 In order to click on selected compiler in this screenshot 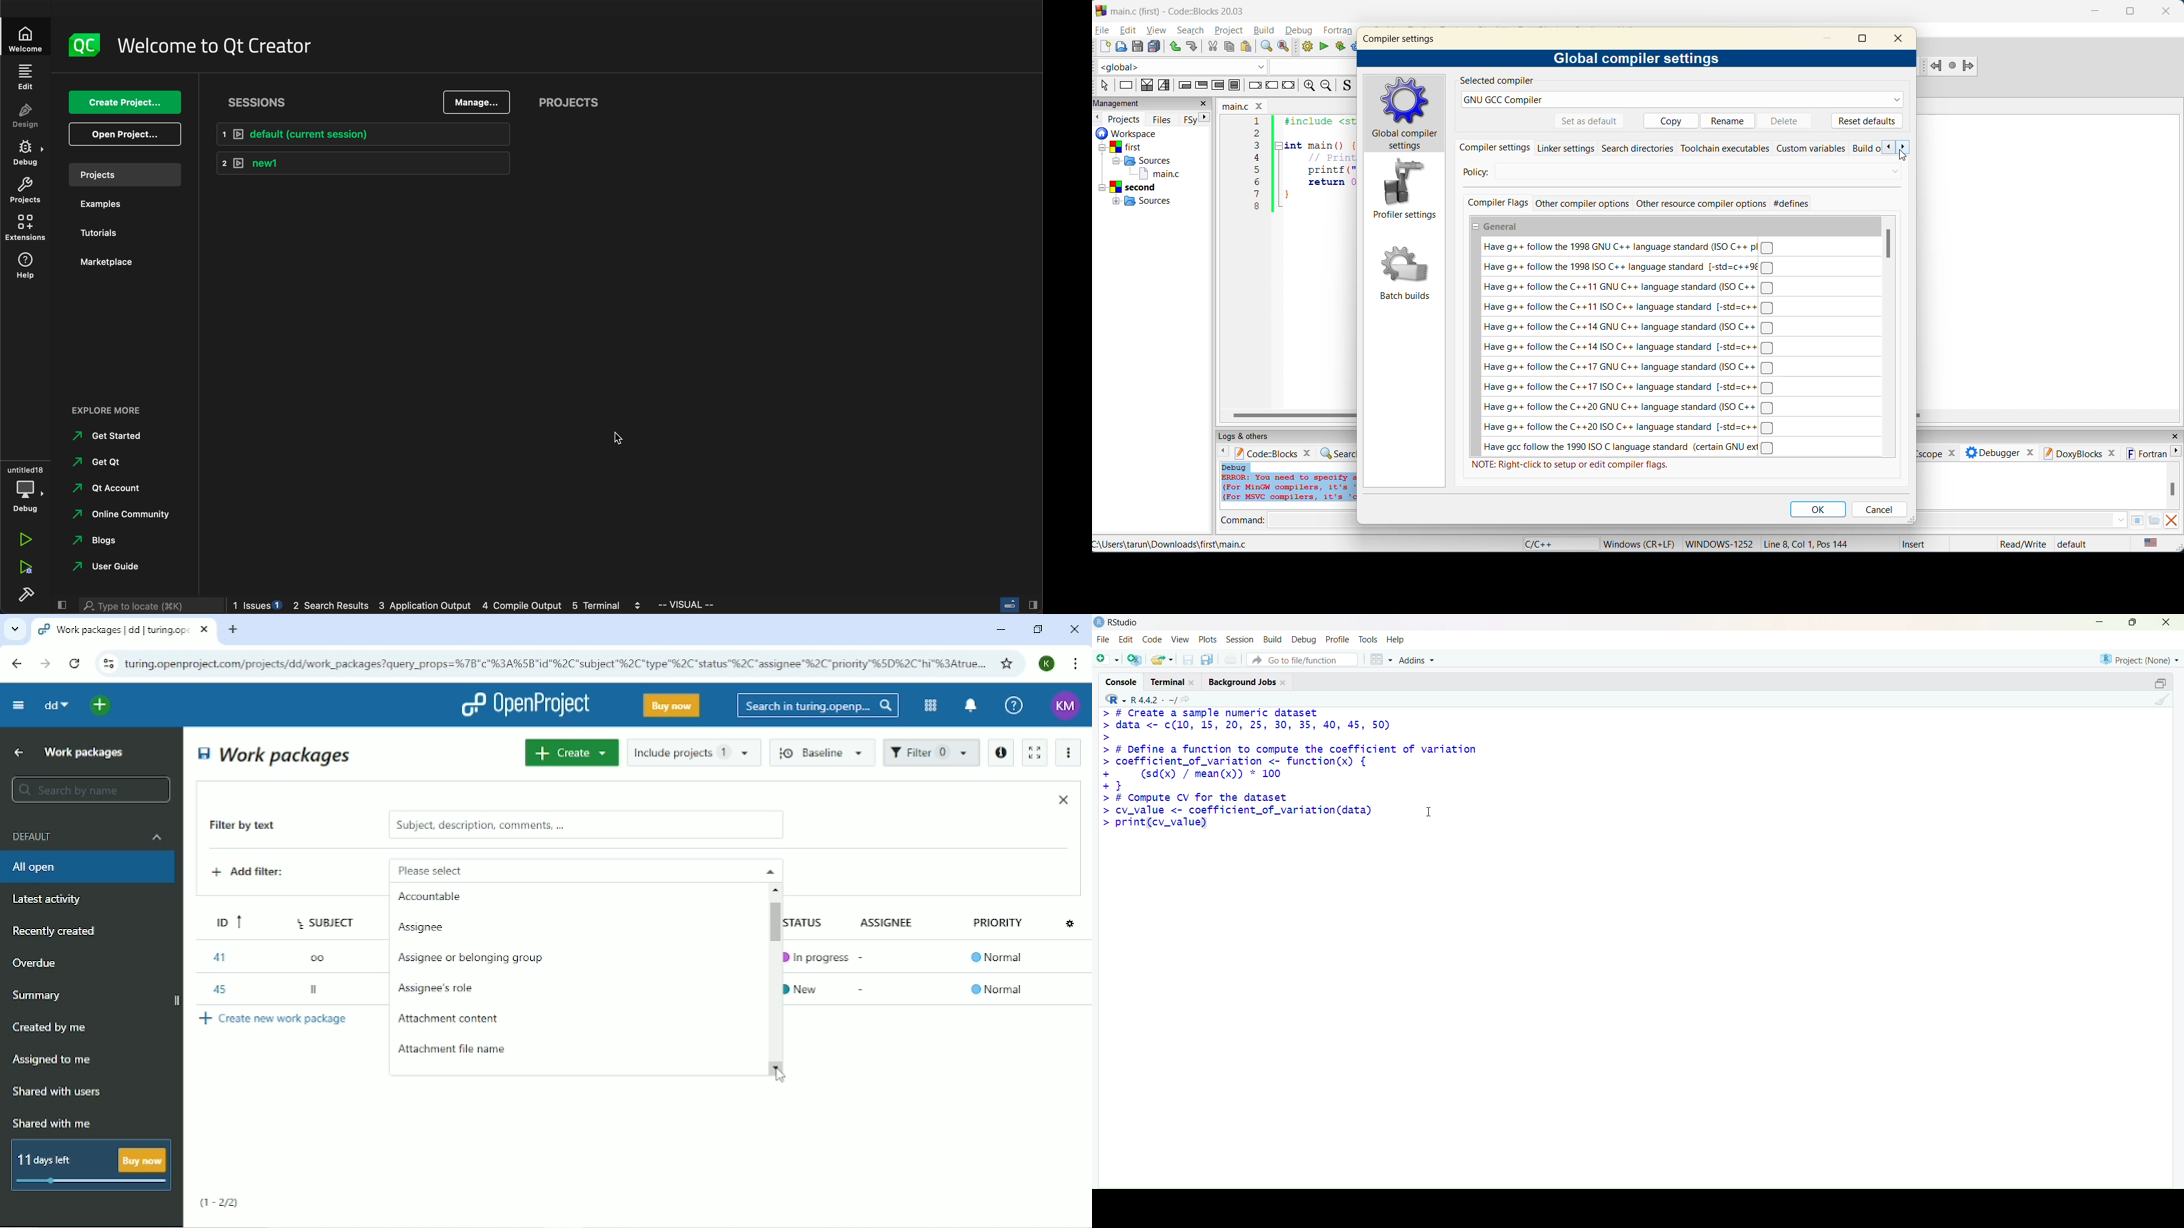, I will do `click(1496, 81)`.